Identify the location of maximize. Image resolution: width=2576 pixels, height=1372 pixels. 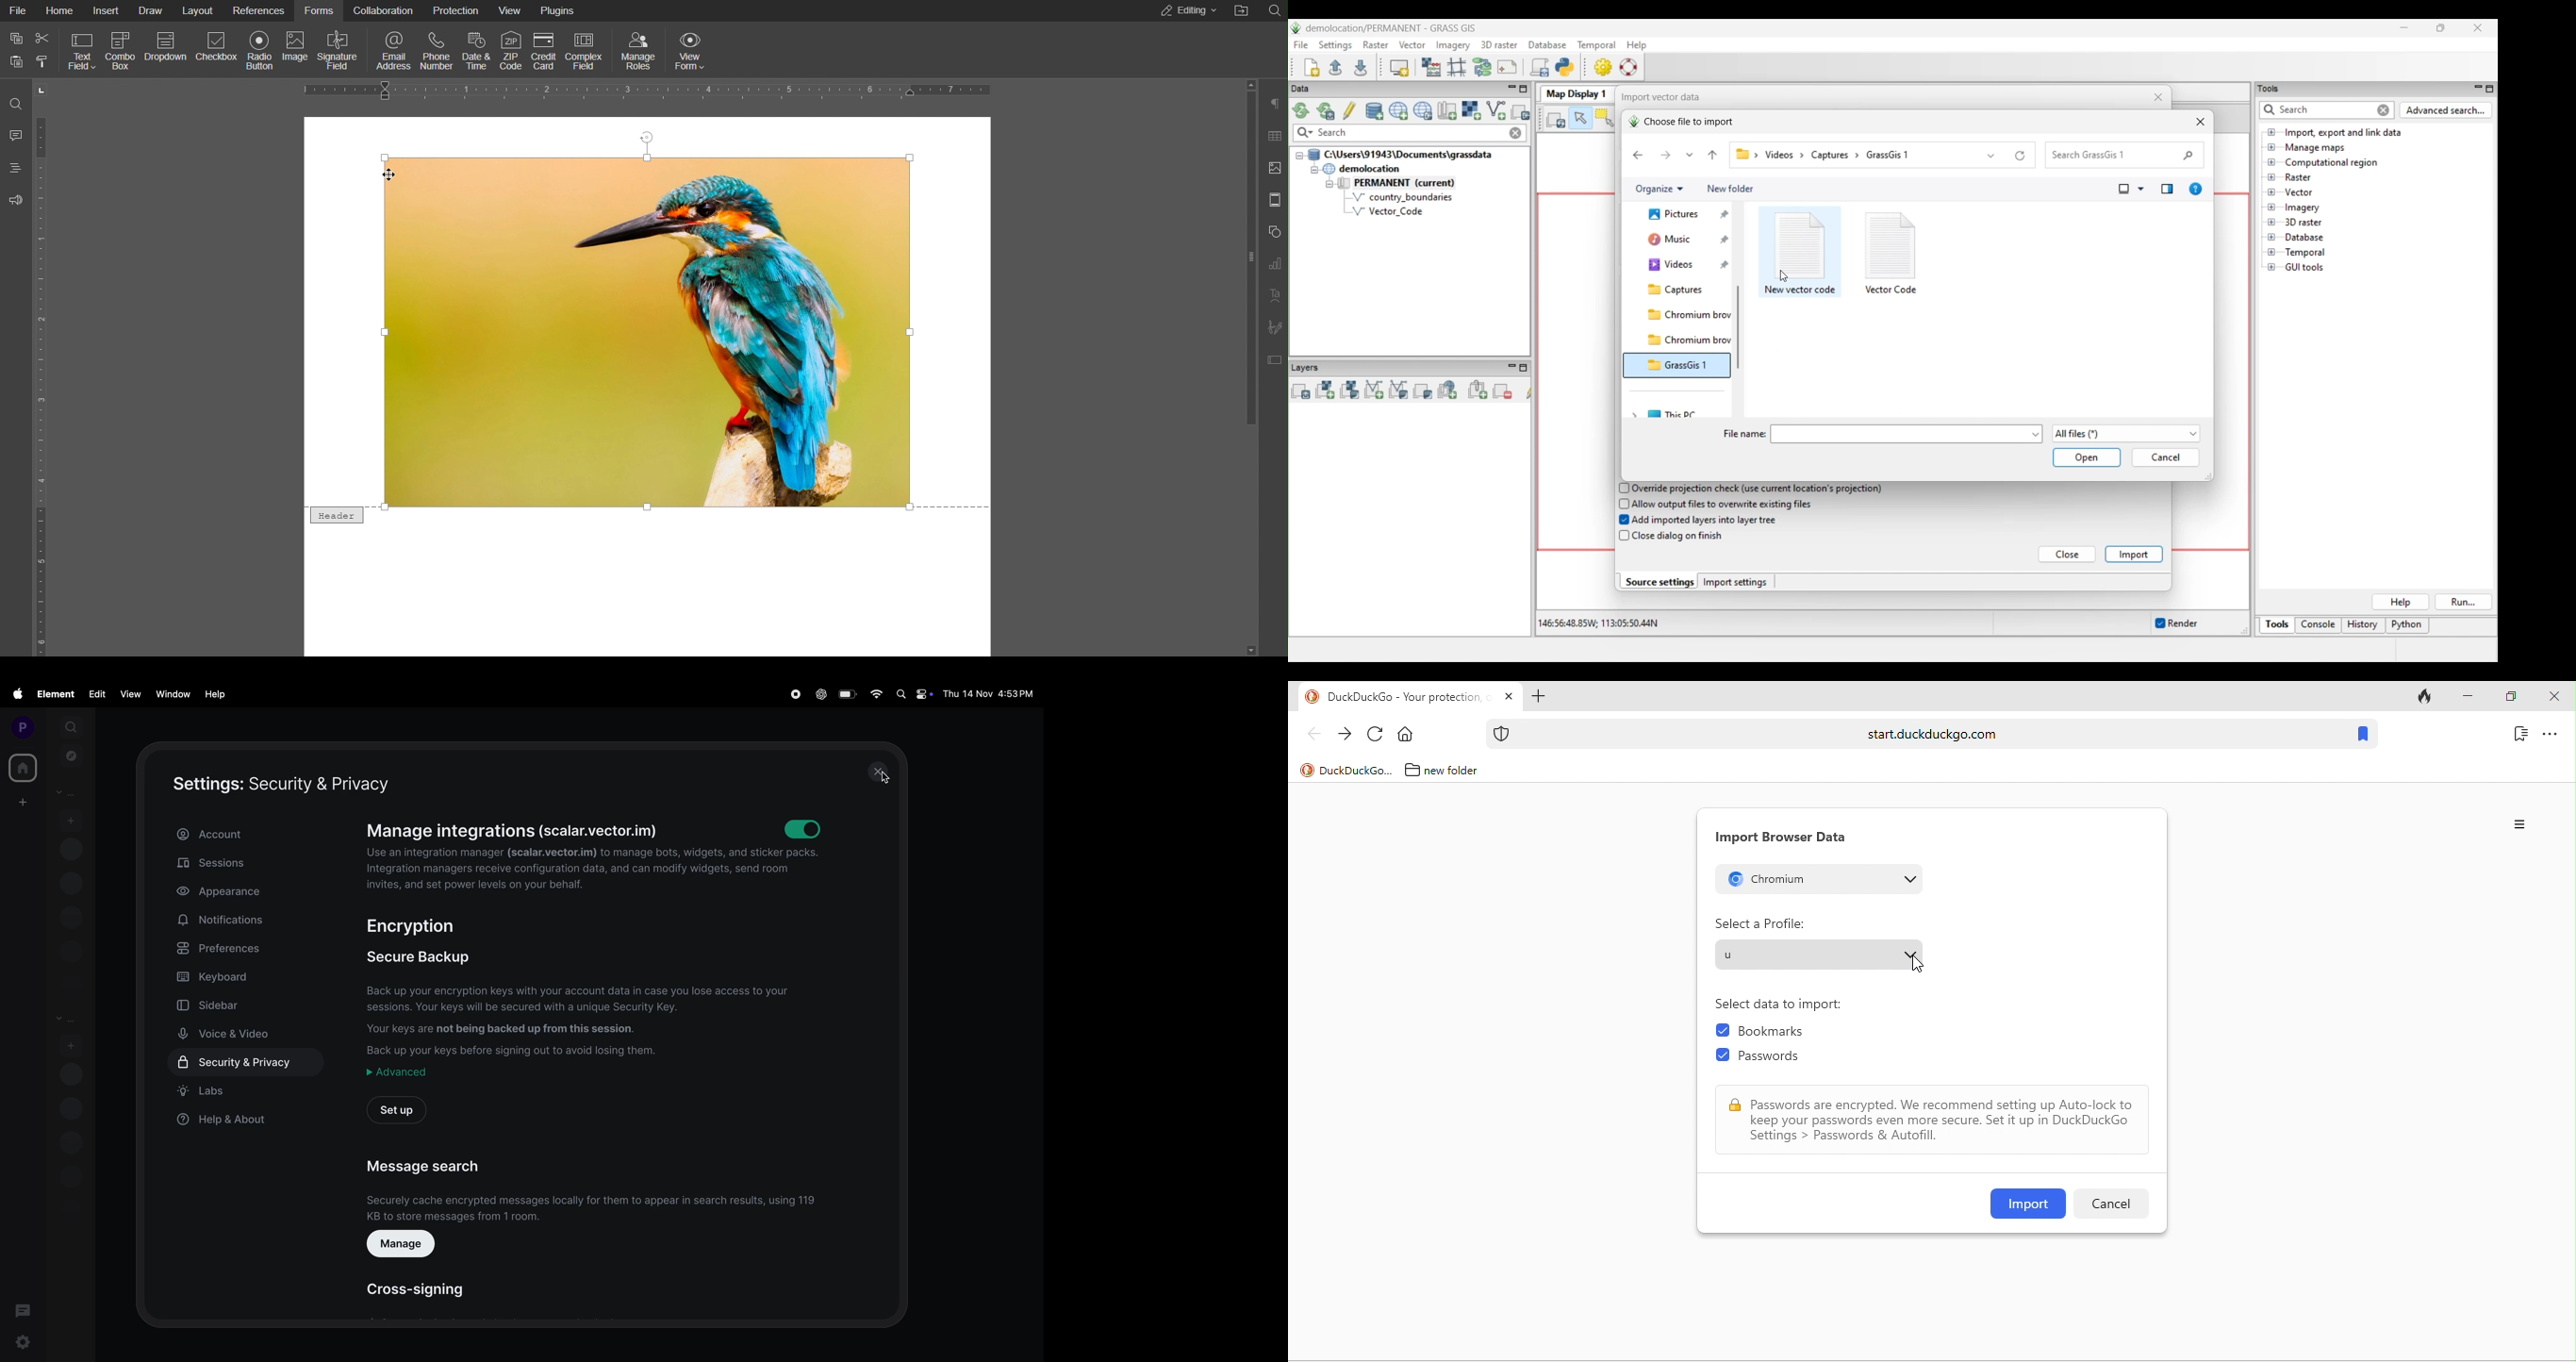
(2510, 697).